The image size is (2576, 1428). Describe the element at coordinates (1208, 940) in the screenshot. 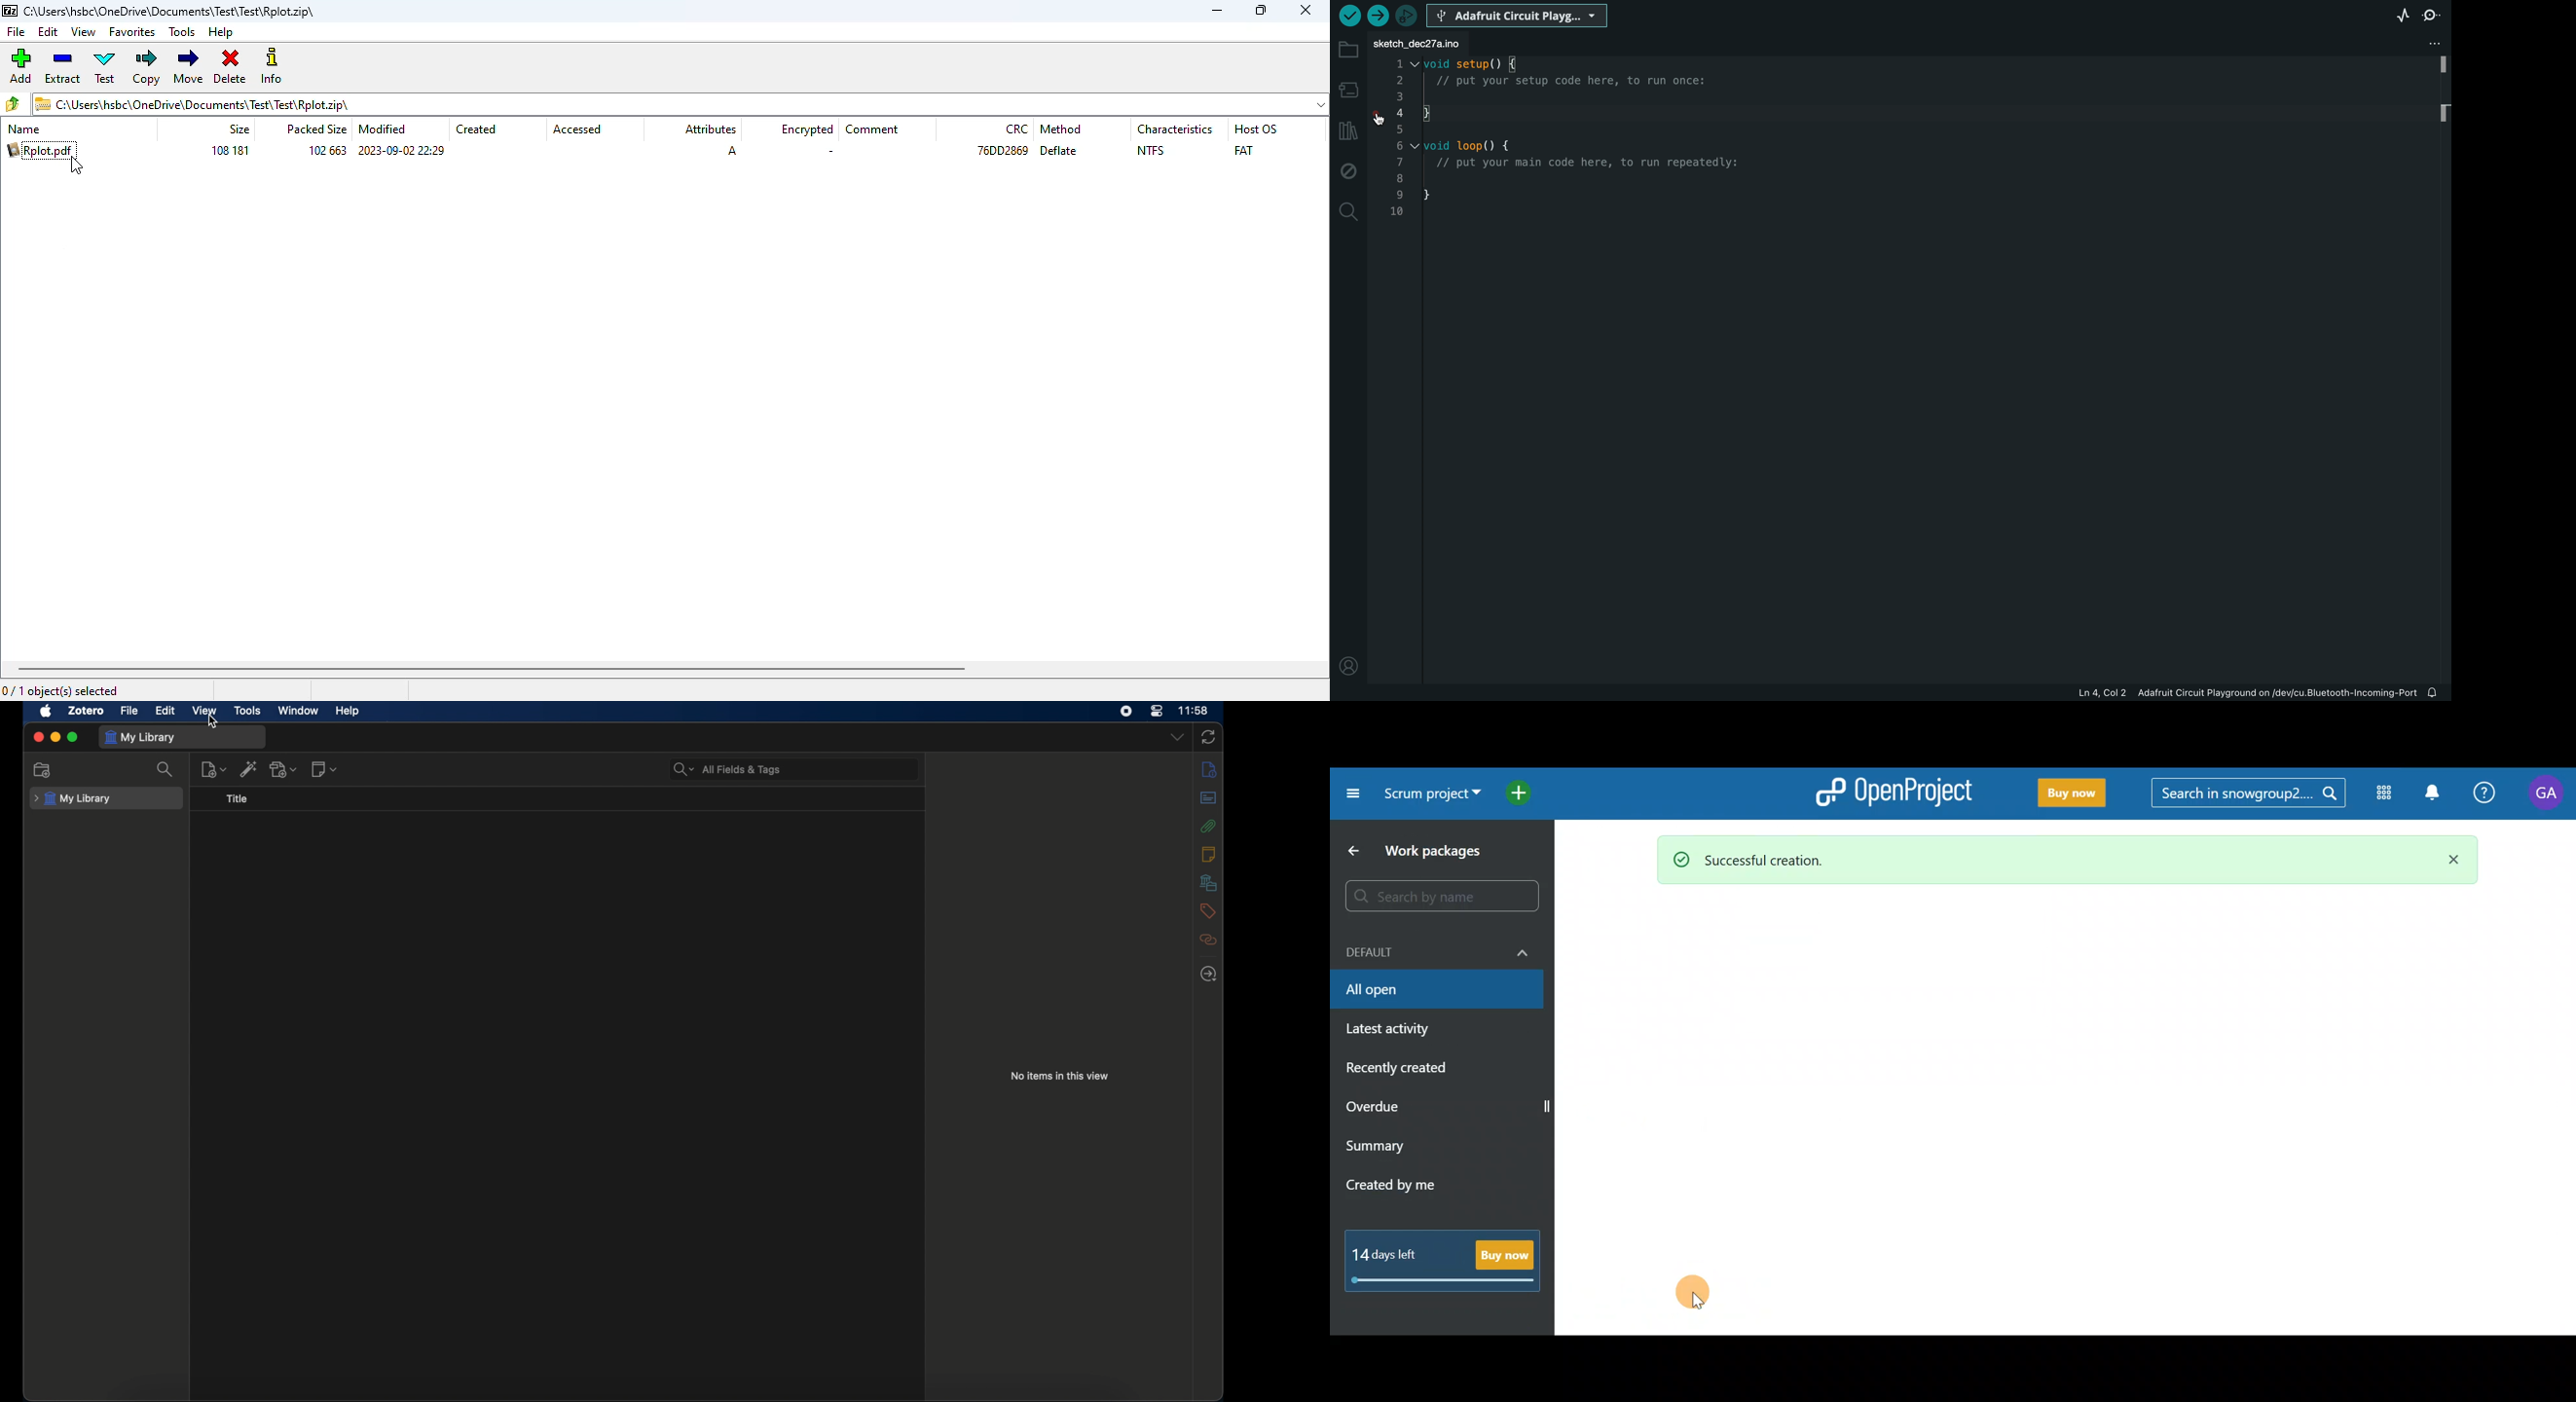

I see `related` at that location.